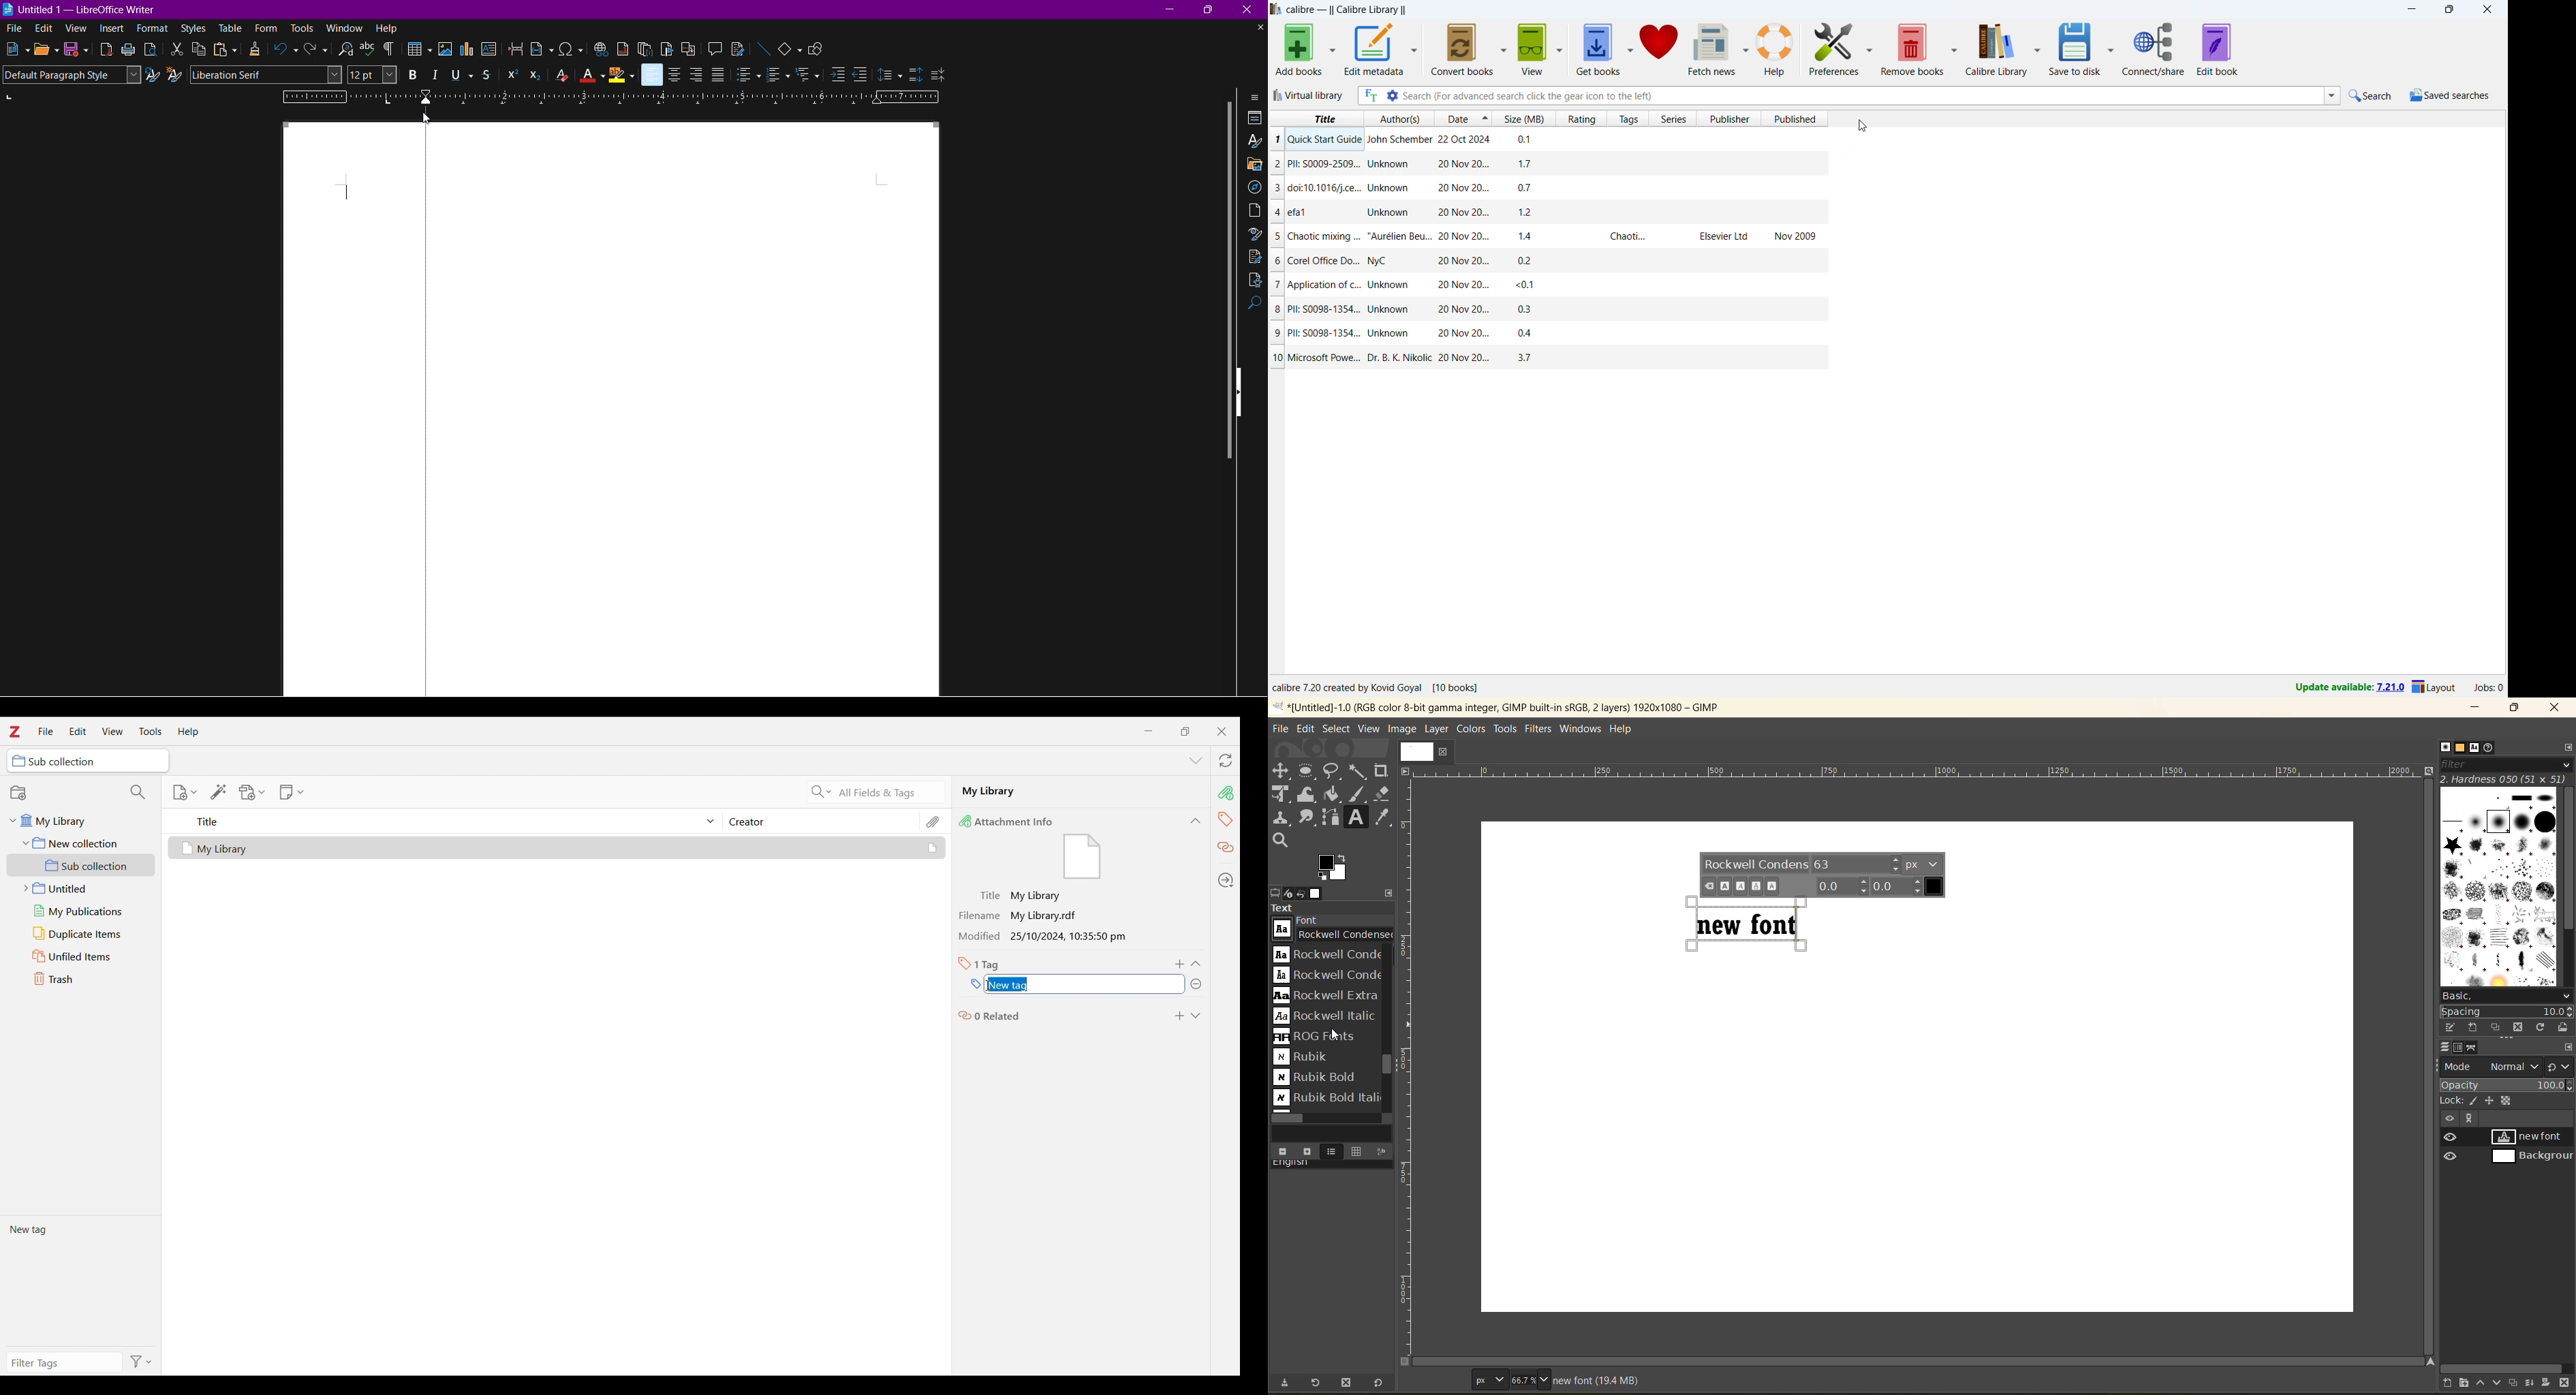 The image size is (2576, 1400). What do you see at coordinates (189, 732) in the screenshot?
I see `Help menu` at bounding box center [189, 732].